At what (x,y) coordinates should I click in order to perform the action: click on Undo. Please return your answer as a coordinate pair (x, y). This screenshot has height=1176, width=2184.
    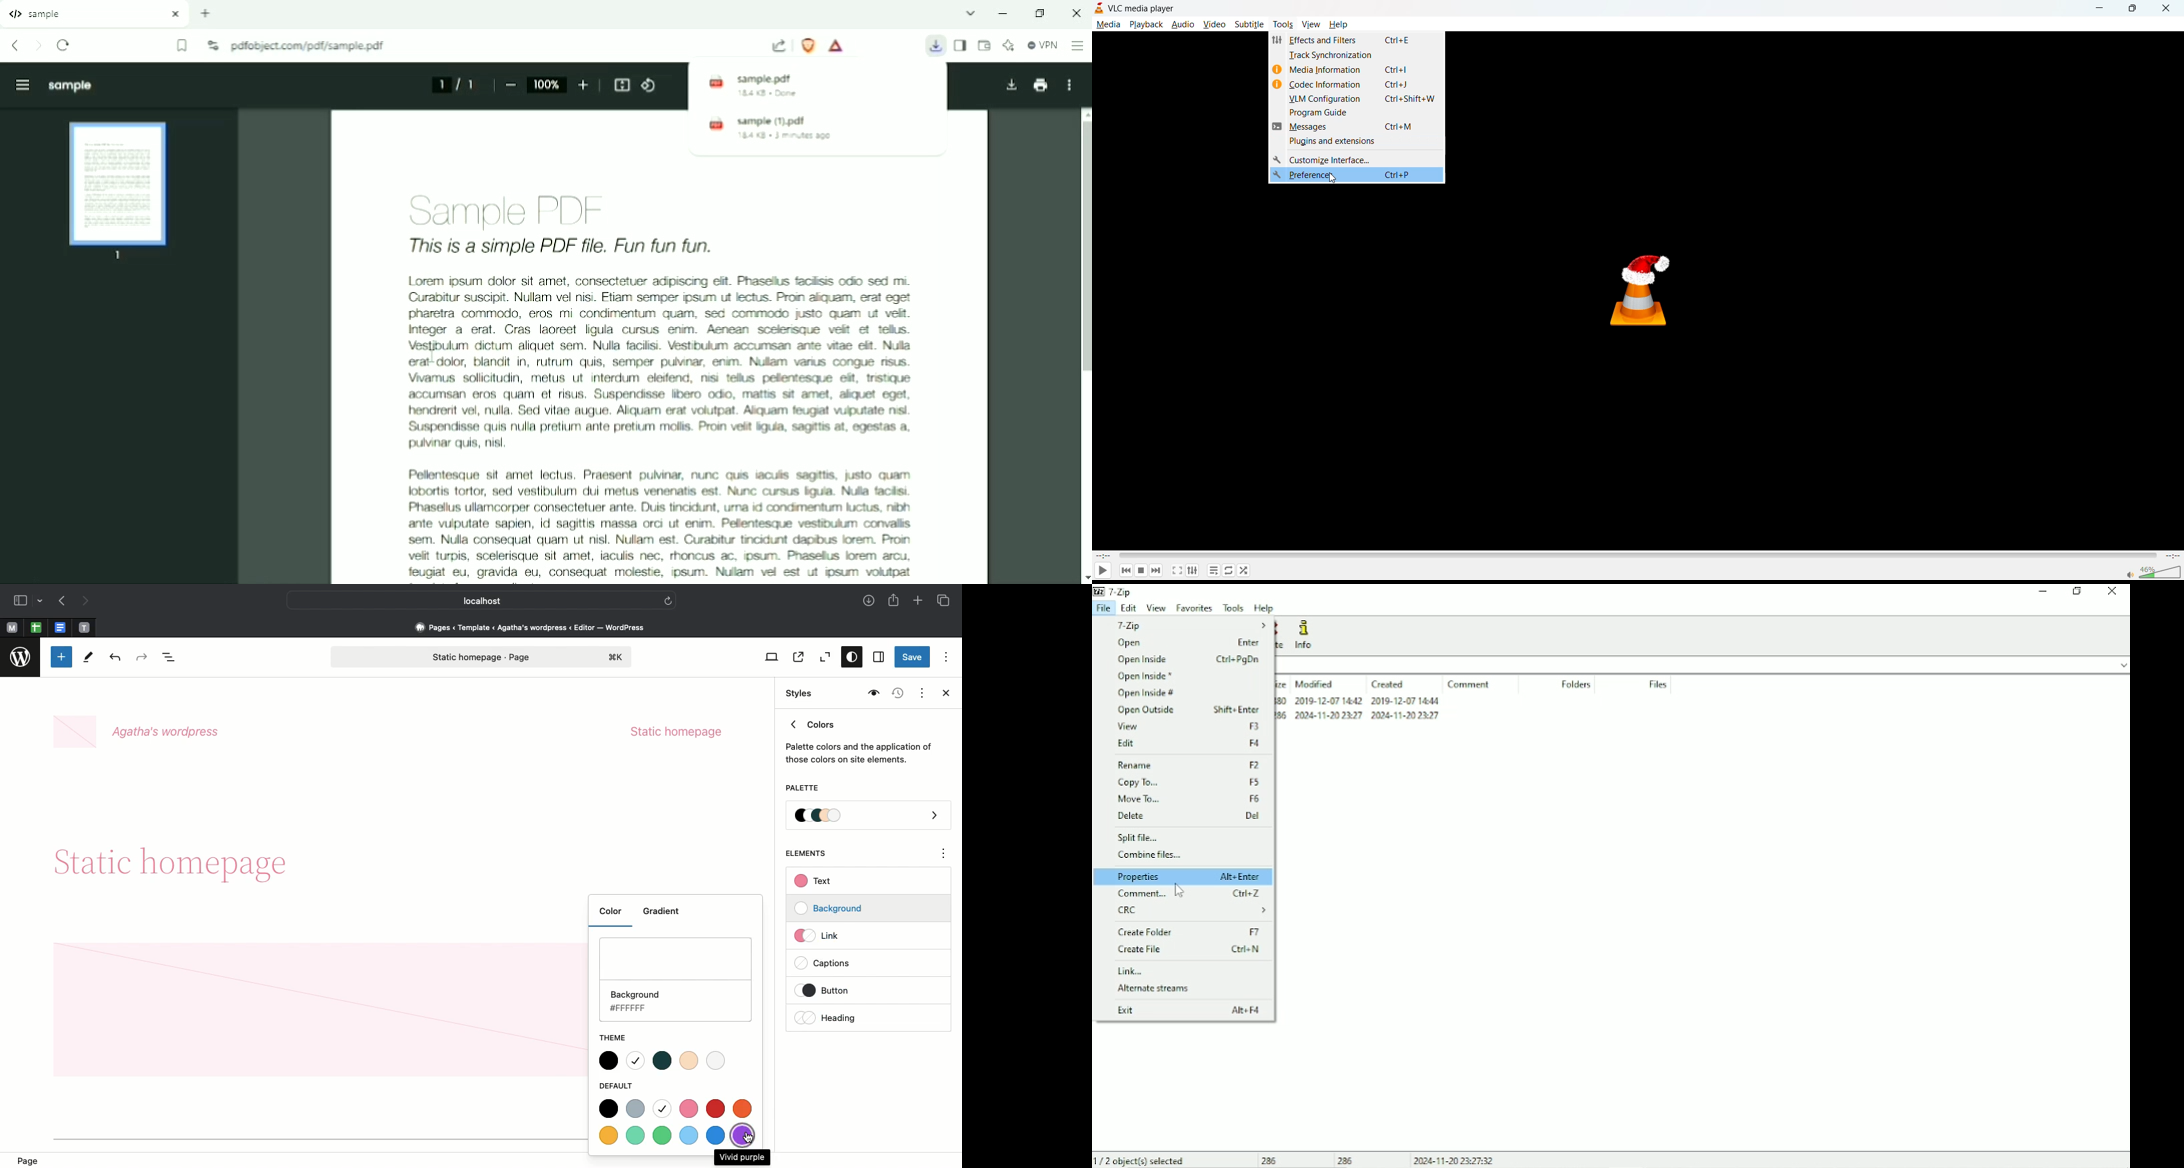
    Looking at the image, I should click on (115, 658).